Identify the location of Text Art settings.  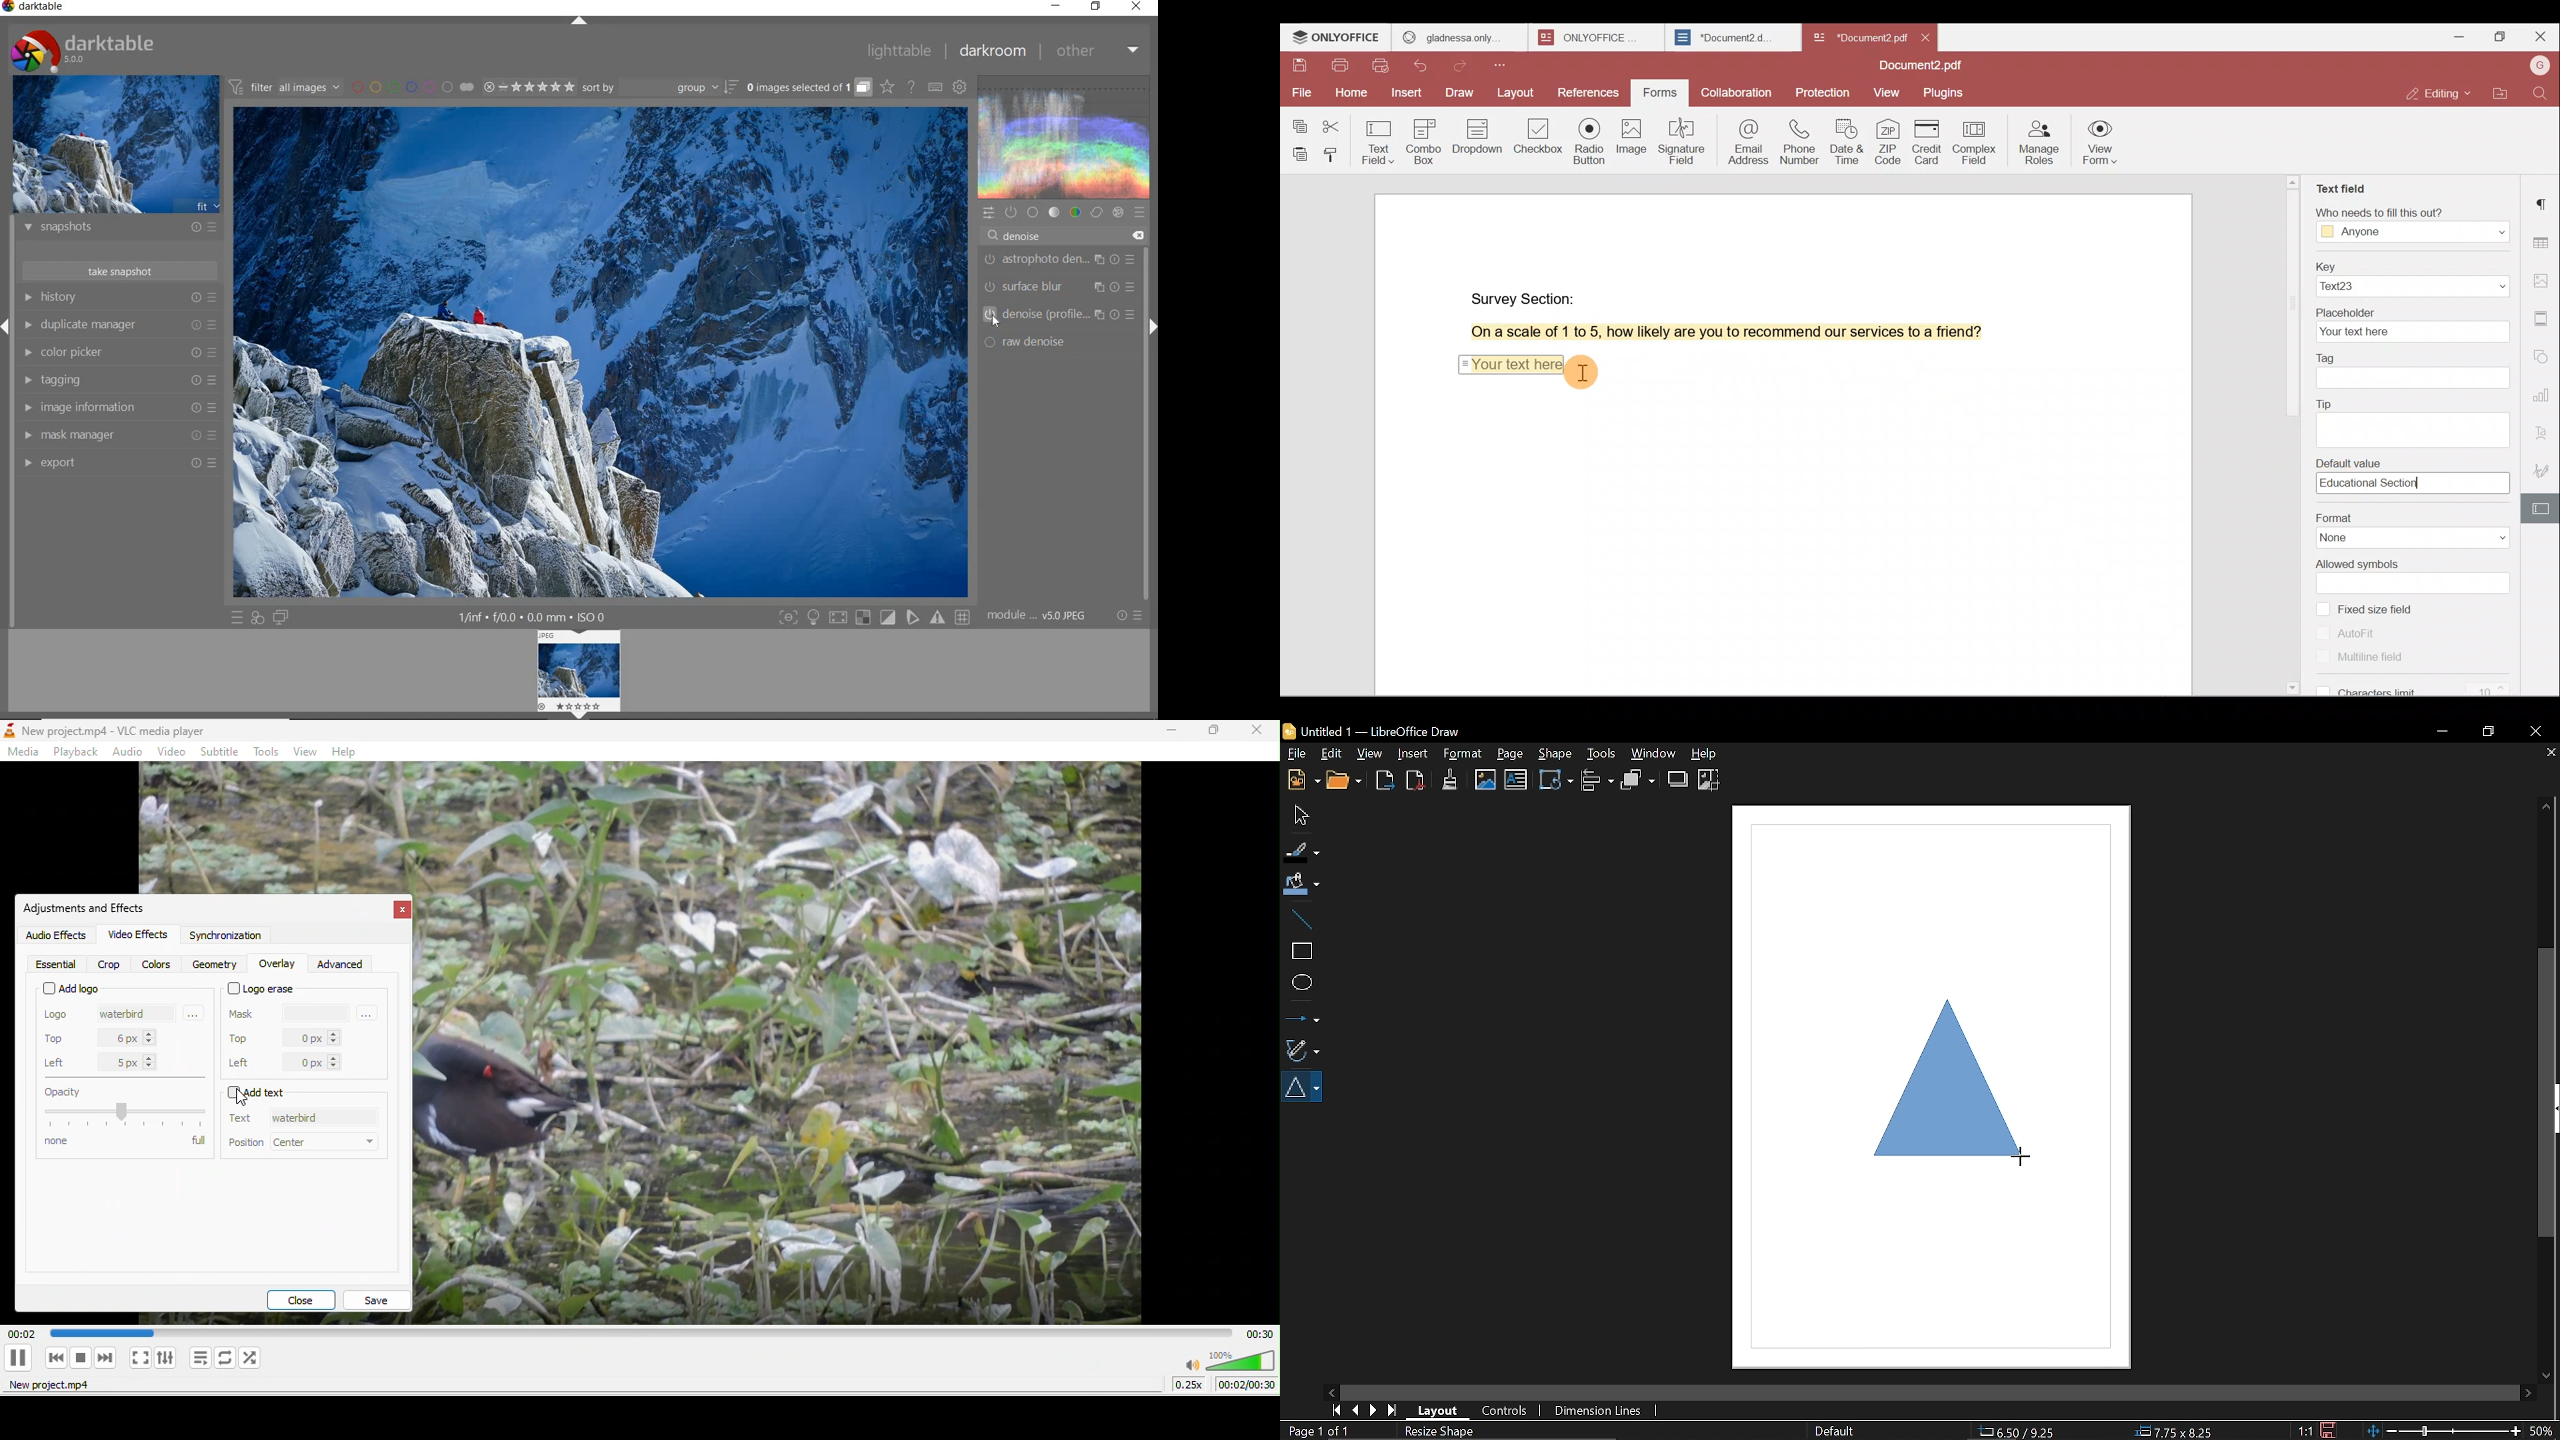
(2543, 429).